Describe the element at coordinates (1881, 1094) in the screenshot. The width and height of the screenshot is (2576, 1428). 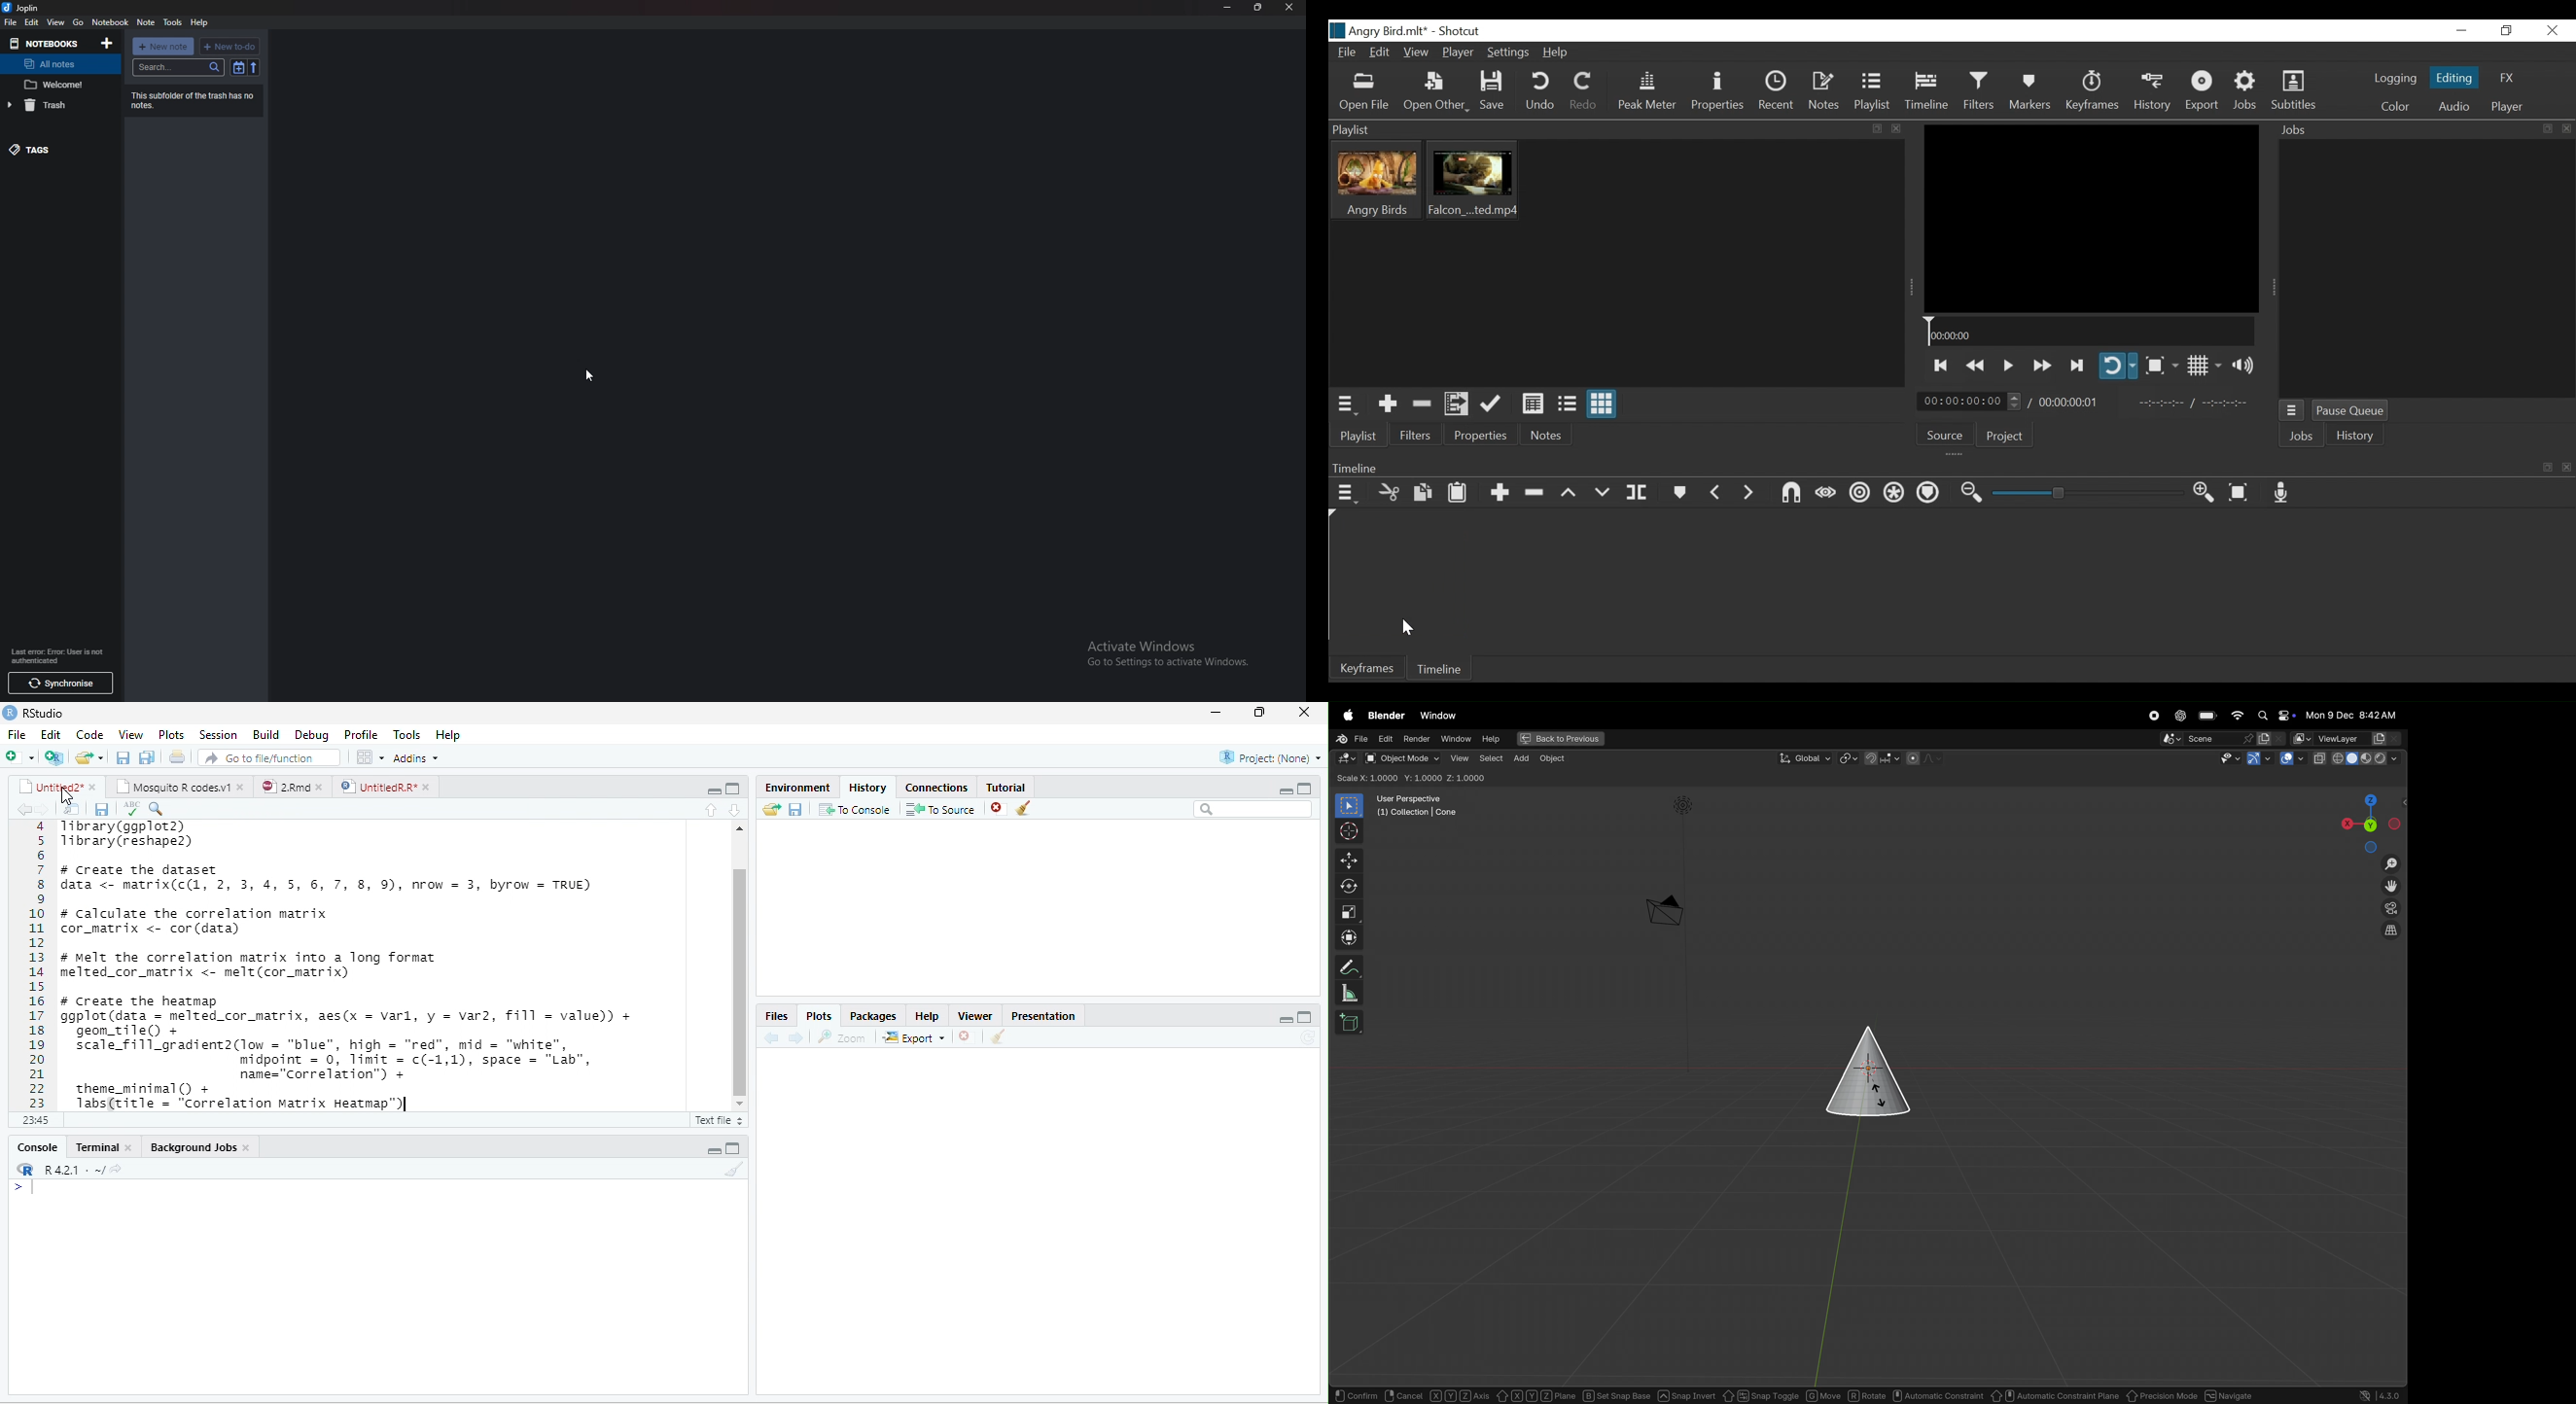
I see `cursor` at that location.